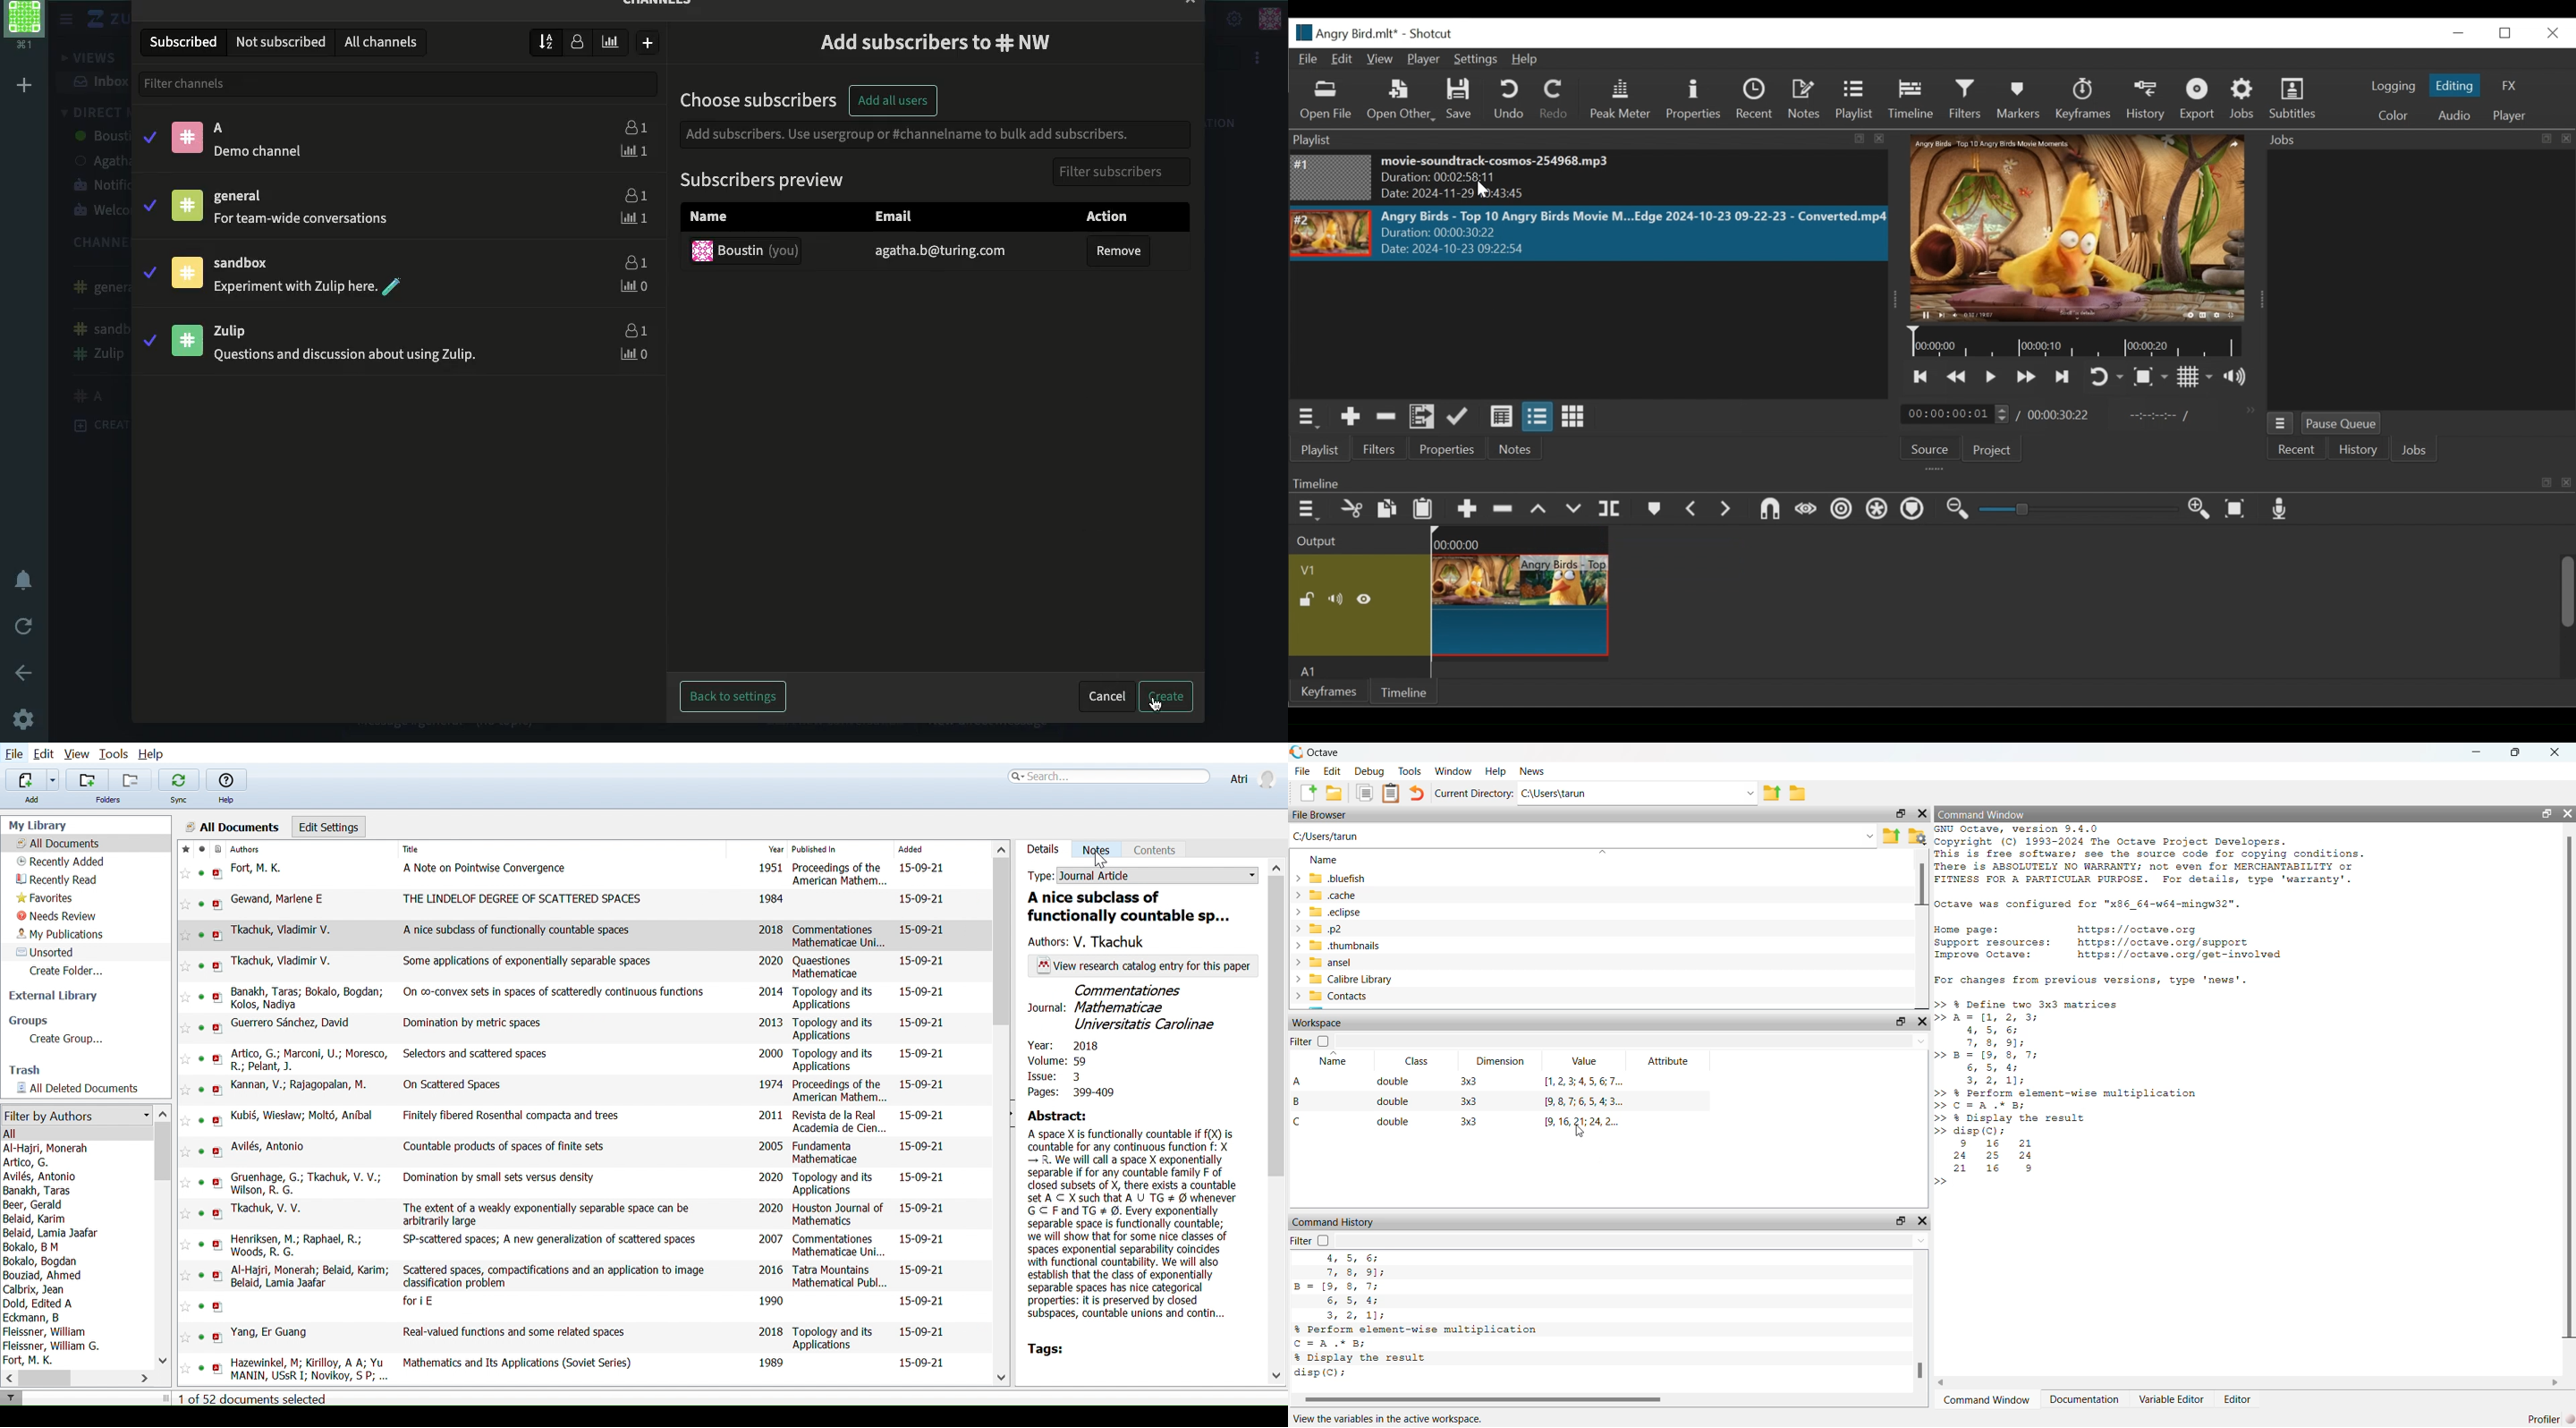 The width and height of the screenshot is (2576, 1428). I want to click on On Scattered Spaces, so click(456, 1084).